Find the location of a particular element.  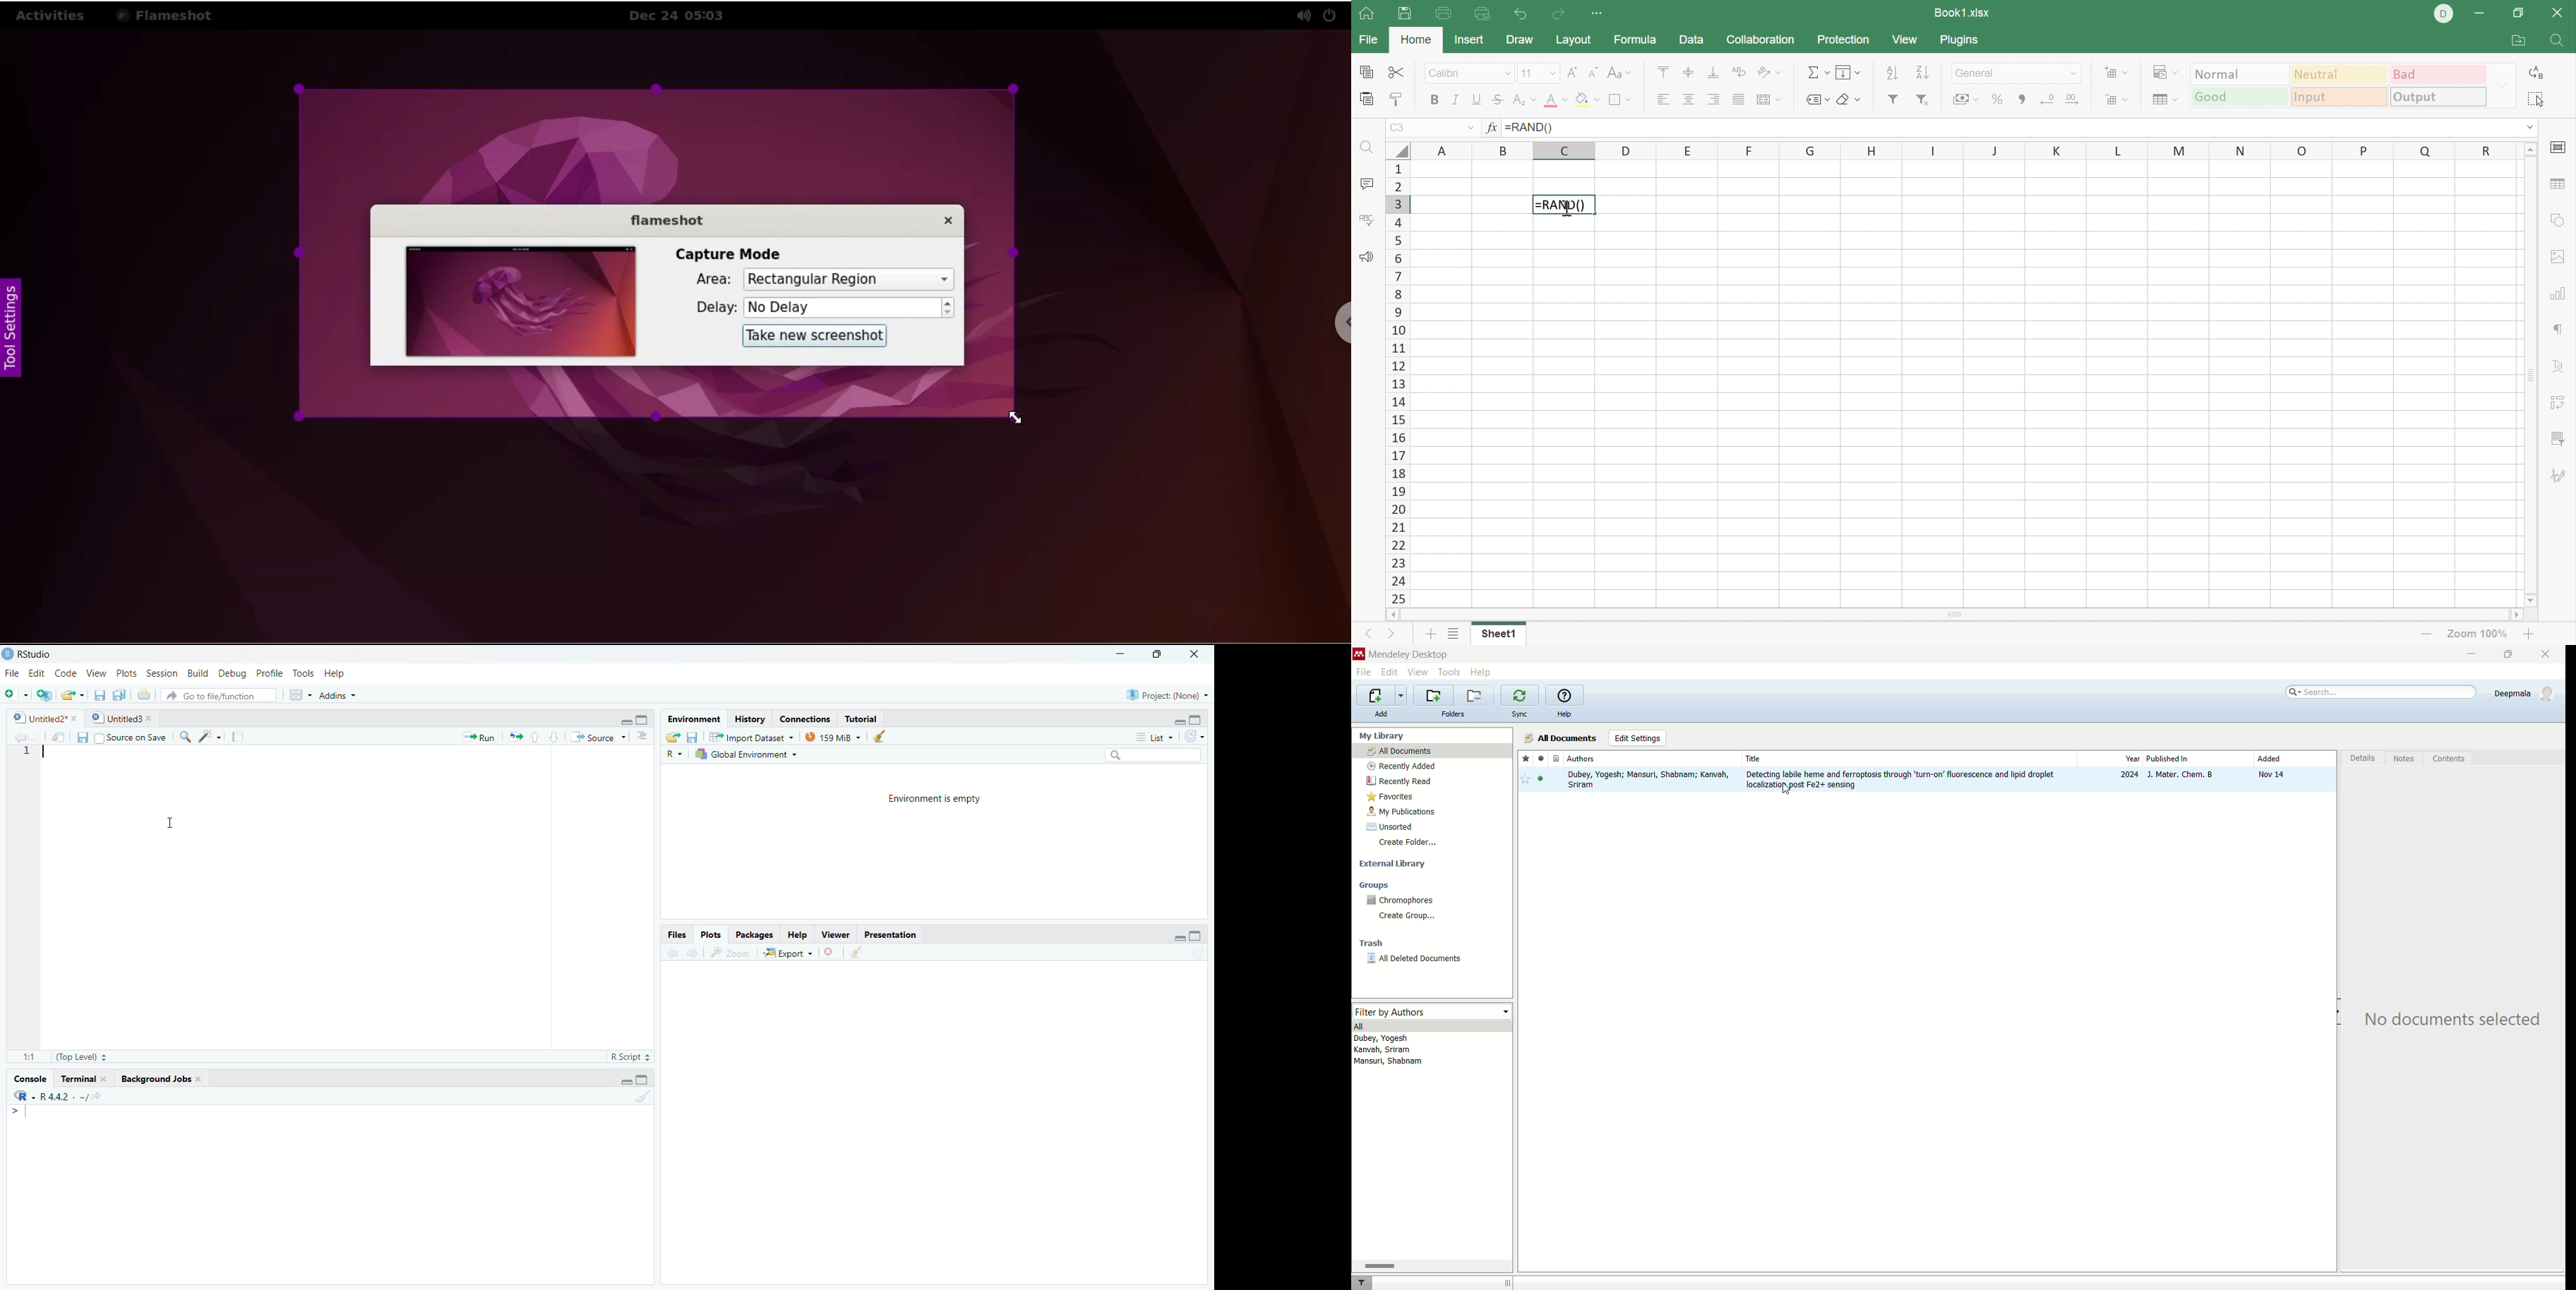

Print is located at coordinates (144, 695).